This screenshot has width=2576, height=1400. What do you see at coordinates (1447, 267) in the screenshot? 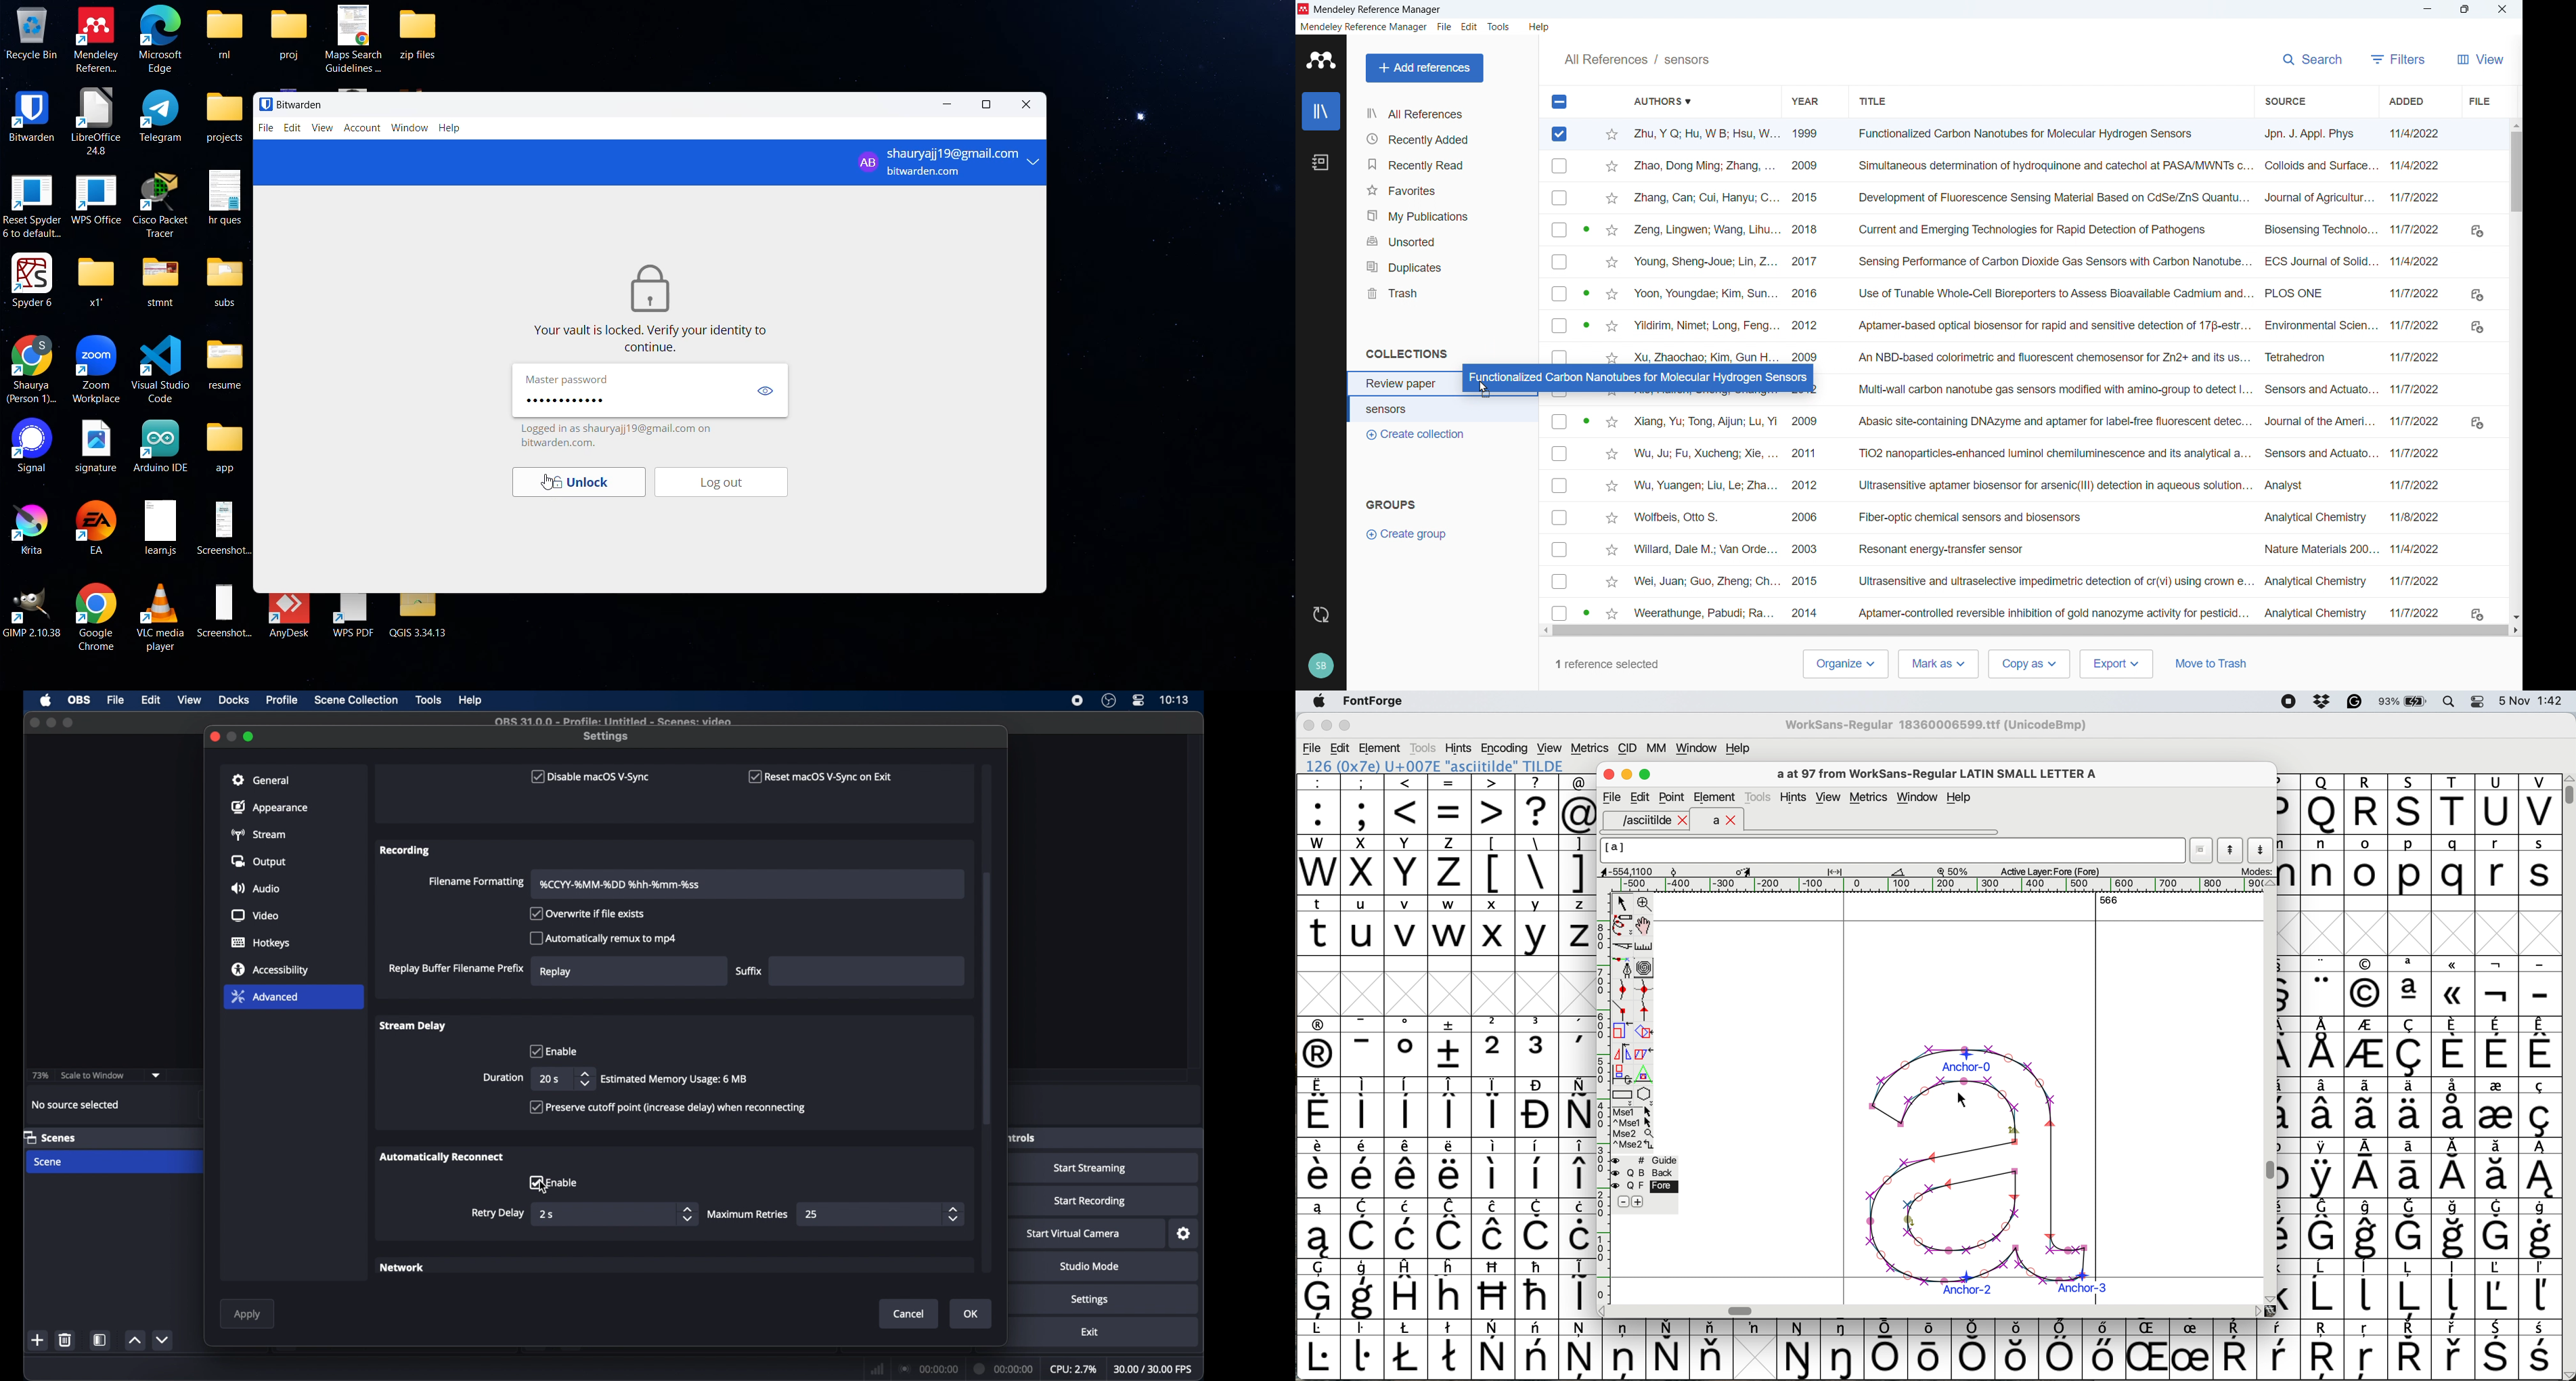
I see `Duplicates ` at bounding box center [1447, 267].